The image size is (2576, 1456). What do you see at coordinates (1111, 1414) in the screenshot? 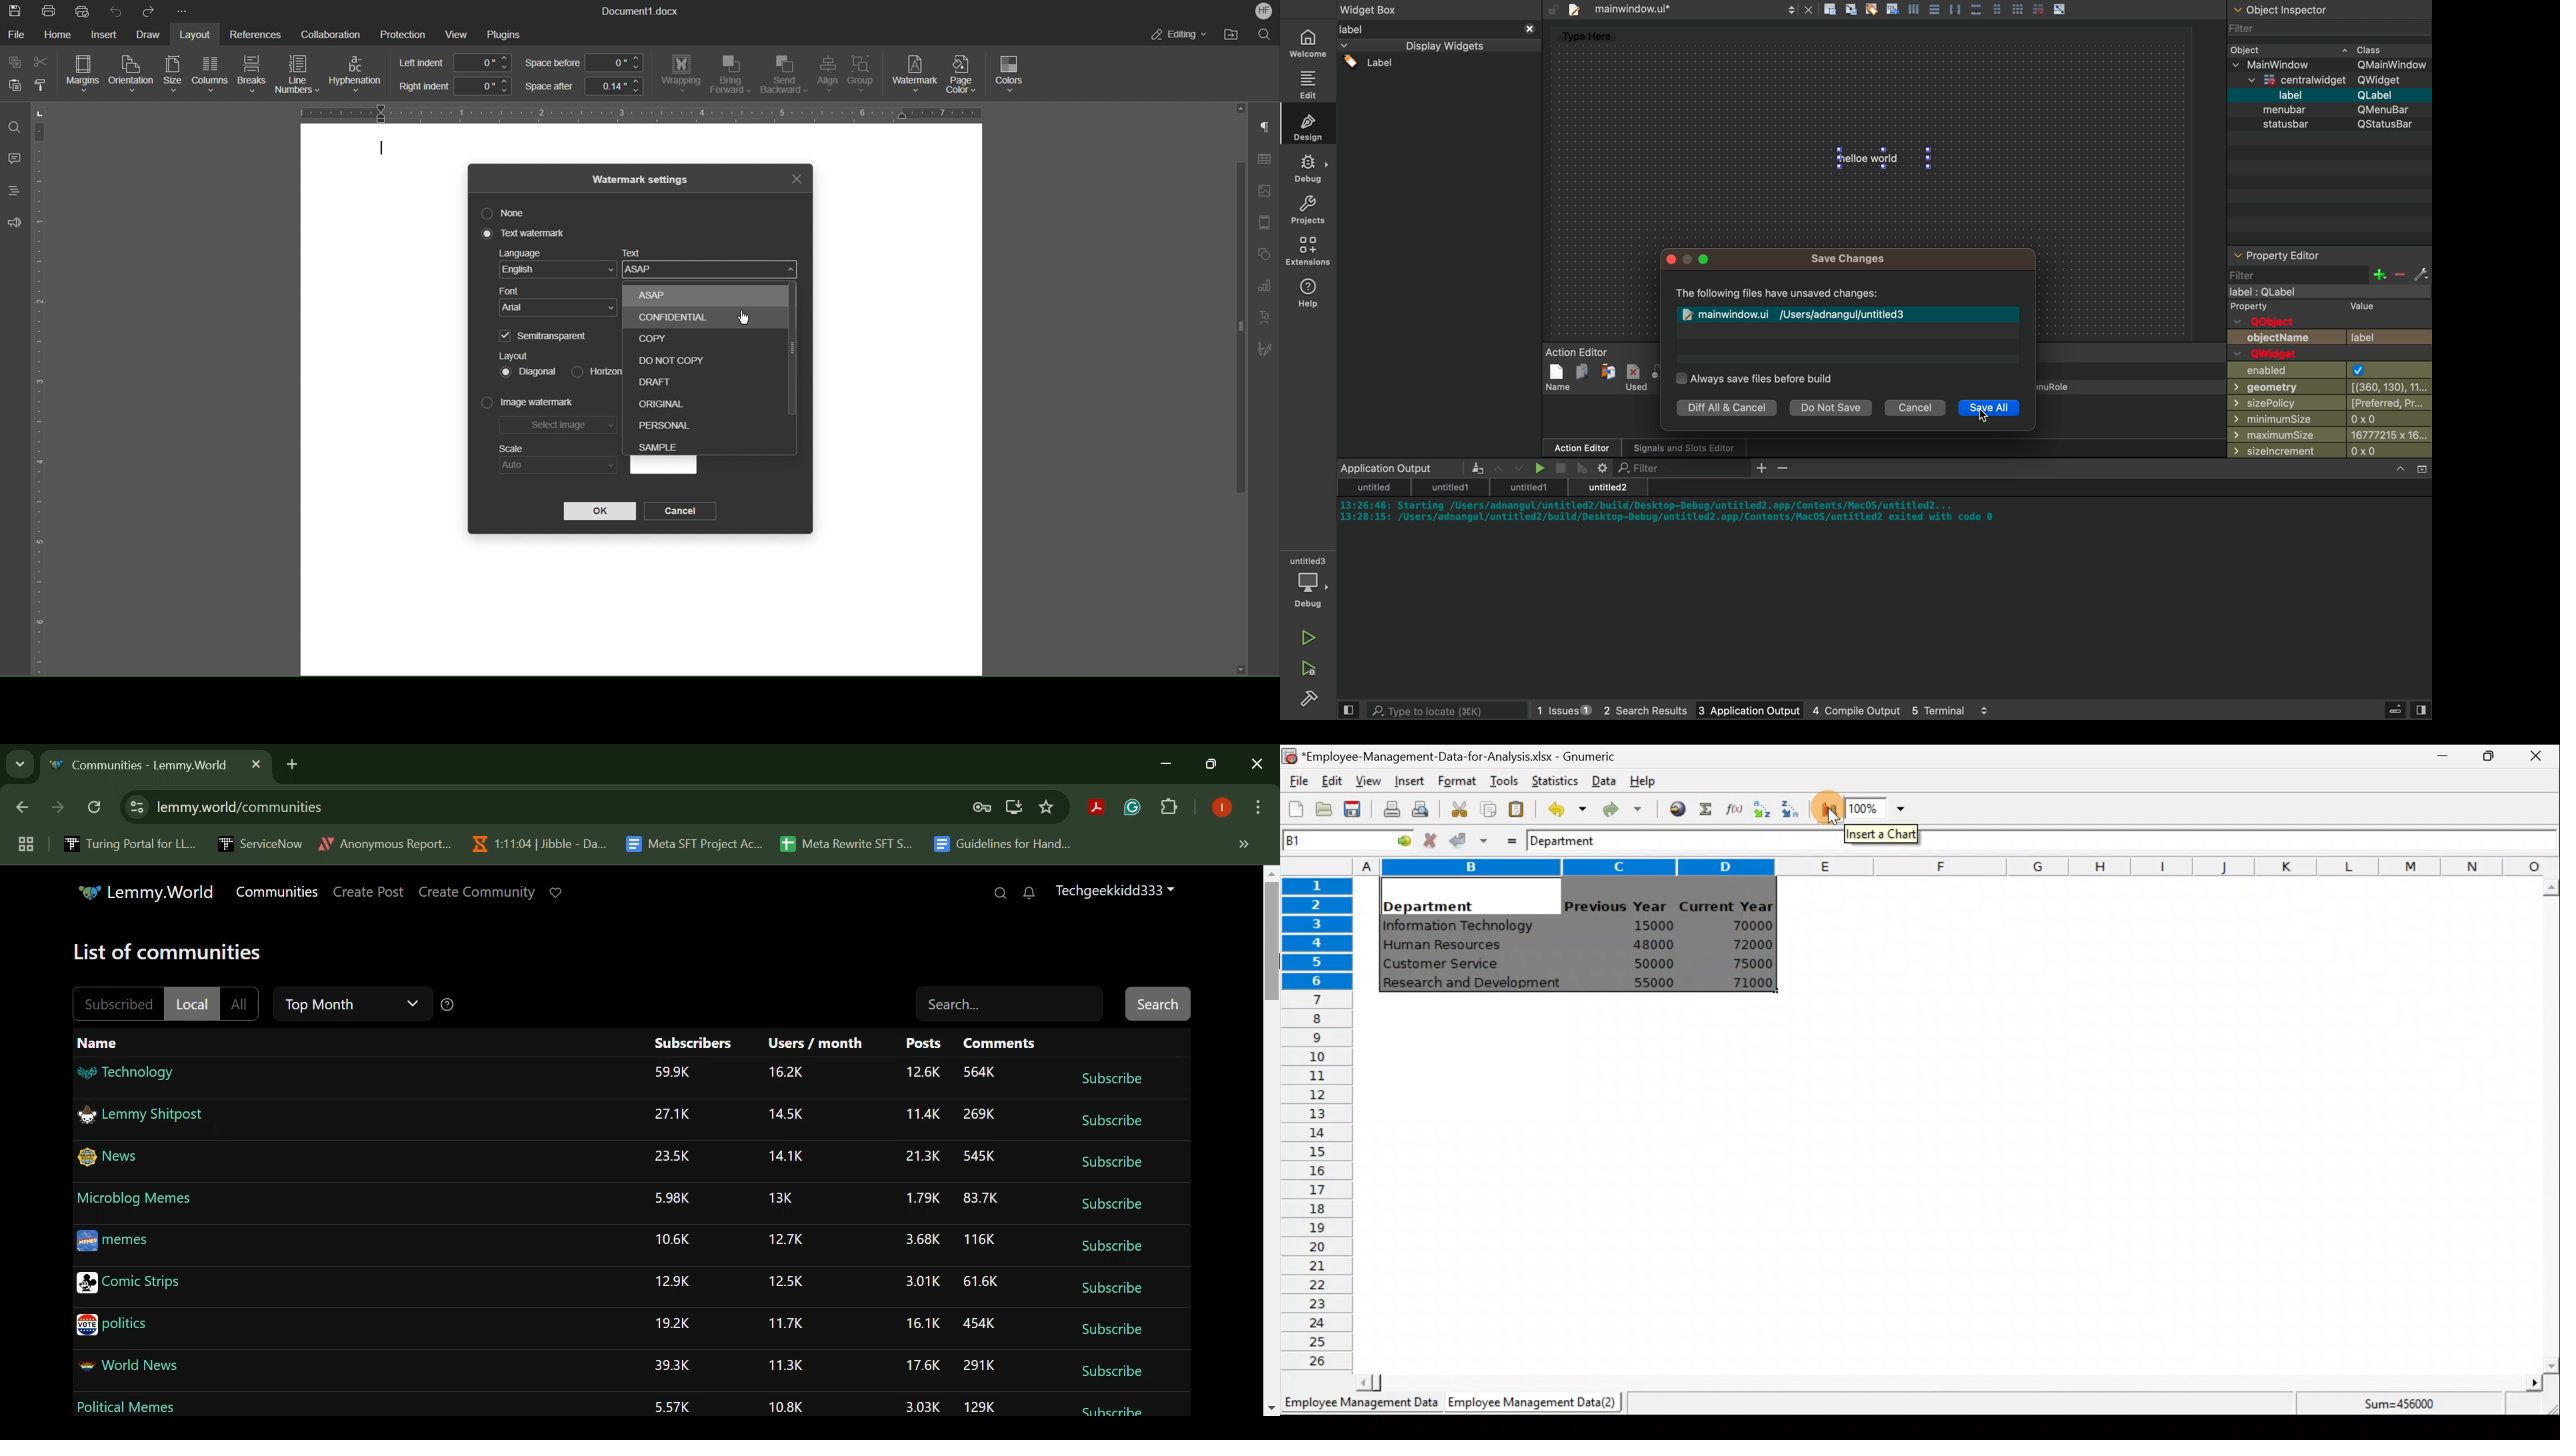
I see `Subscribe` at bounding box center [1111, 1414].